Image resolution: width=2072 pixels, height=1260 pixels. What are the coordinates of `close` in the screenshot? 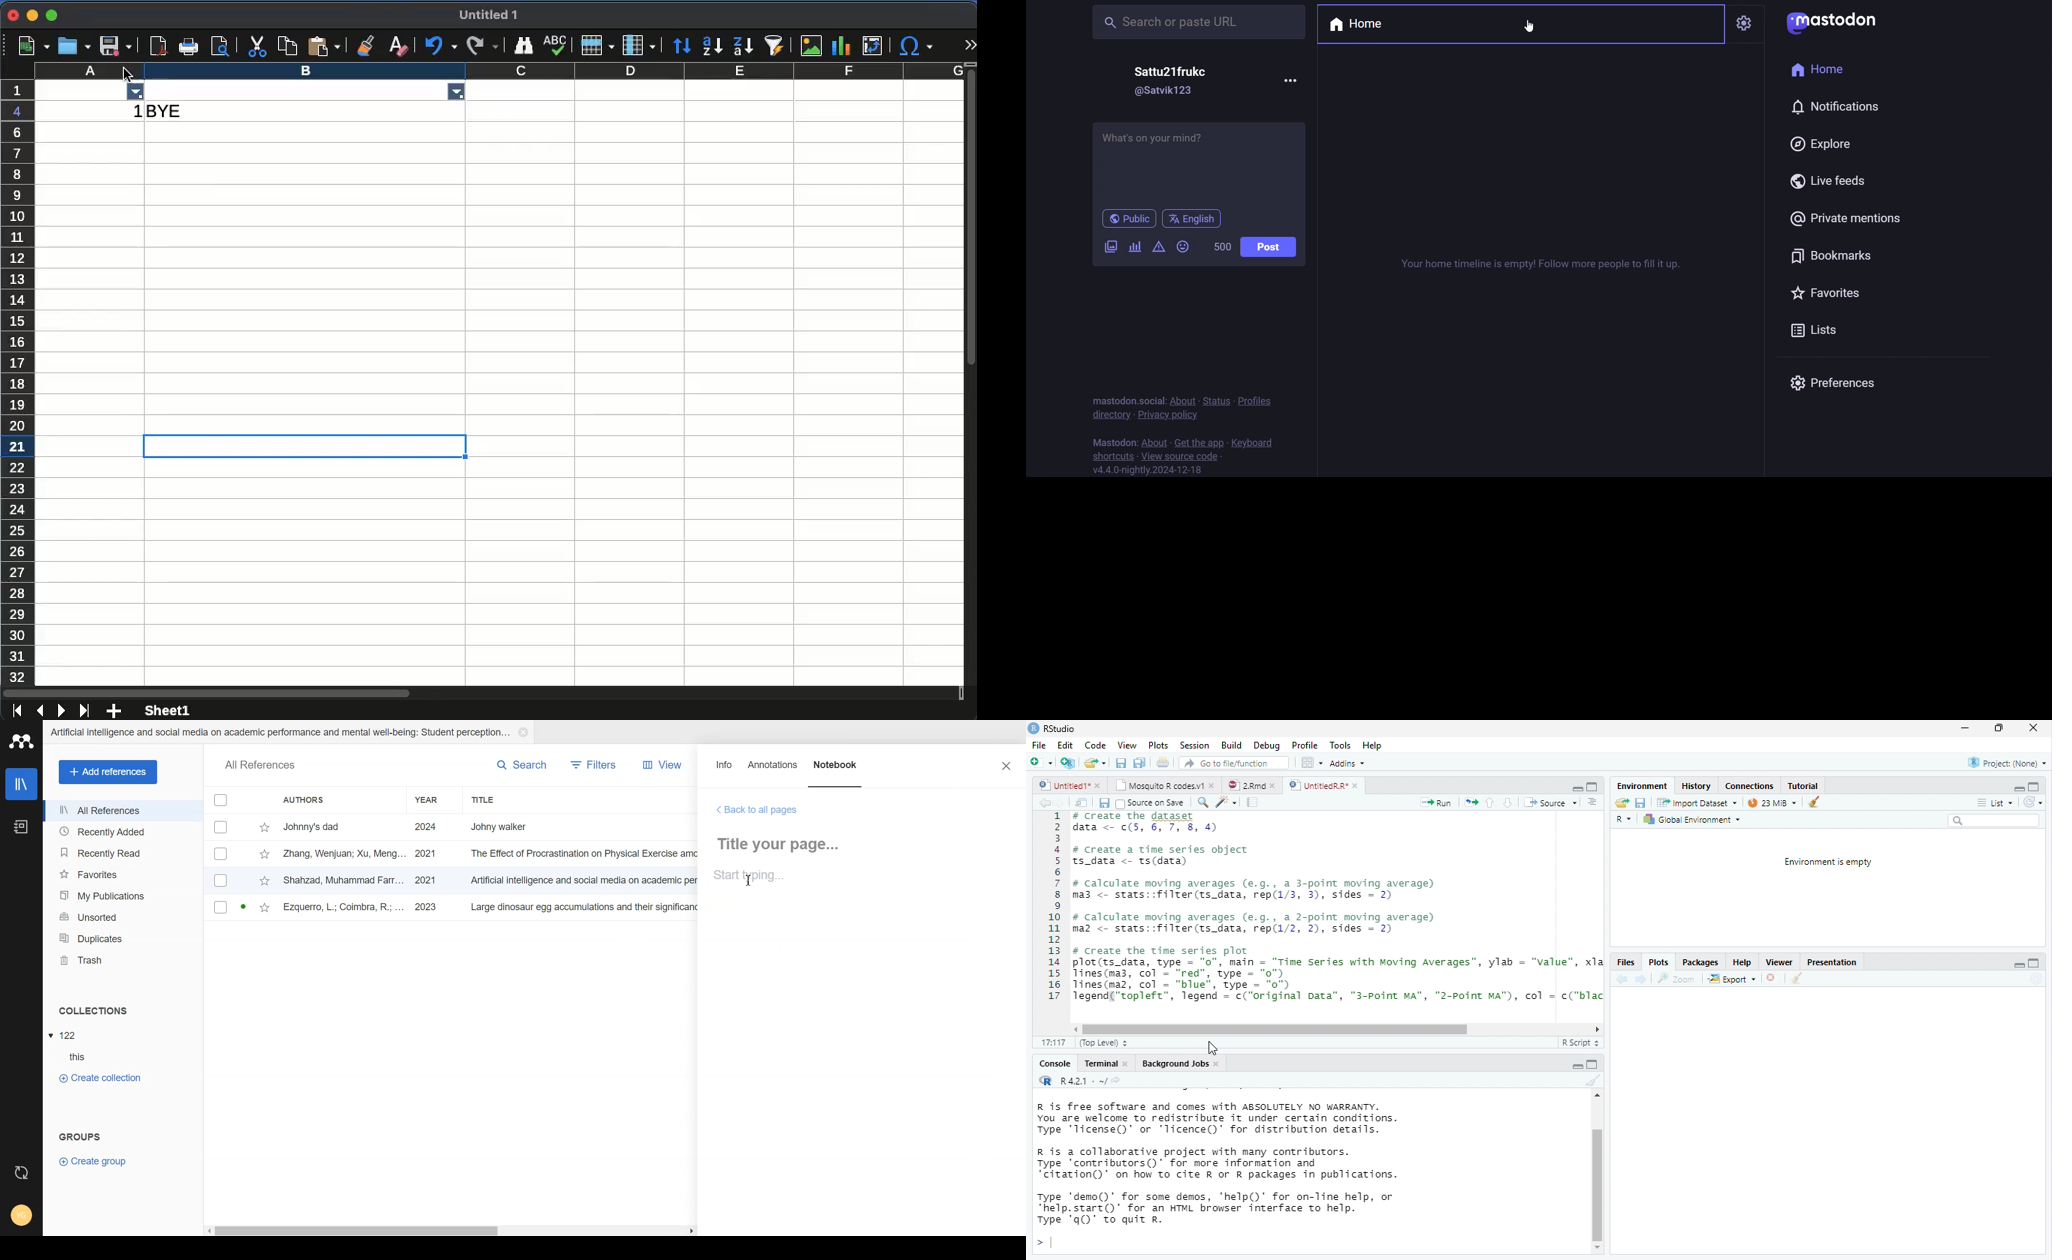 It's located at (1773, 980).